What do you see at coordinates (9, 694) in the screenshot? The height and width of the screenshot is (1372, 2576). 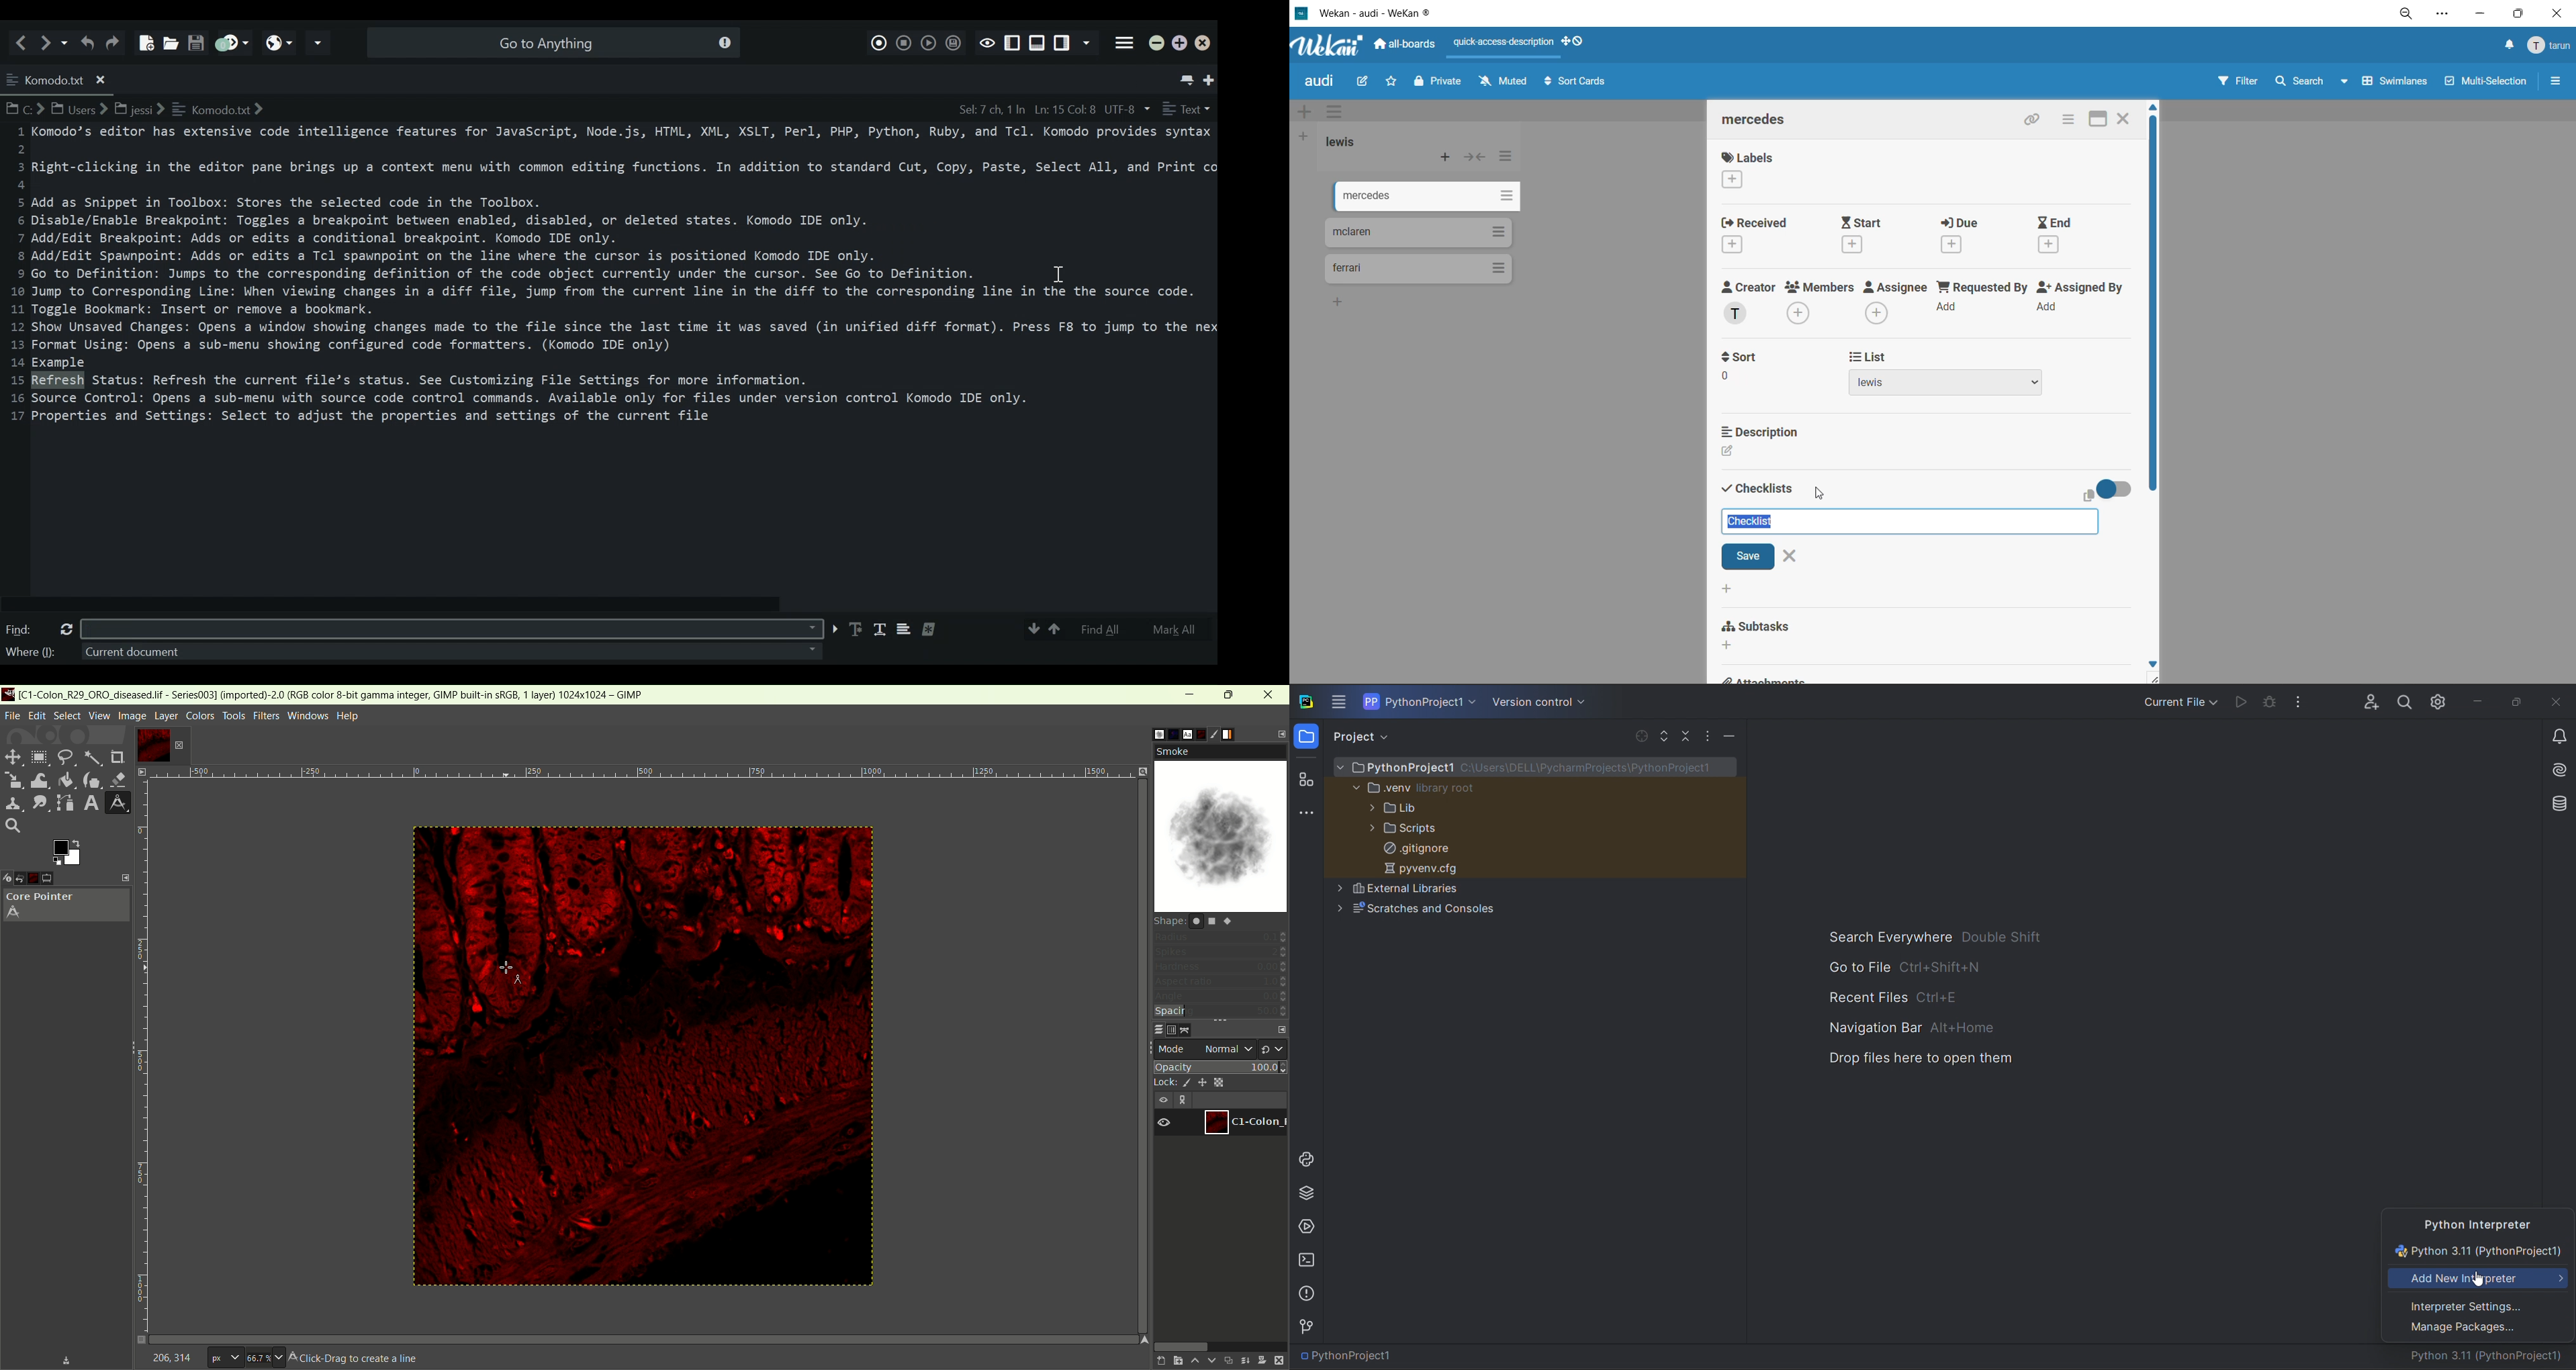 I see `logo` at bounding box center [9, 694].